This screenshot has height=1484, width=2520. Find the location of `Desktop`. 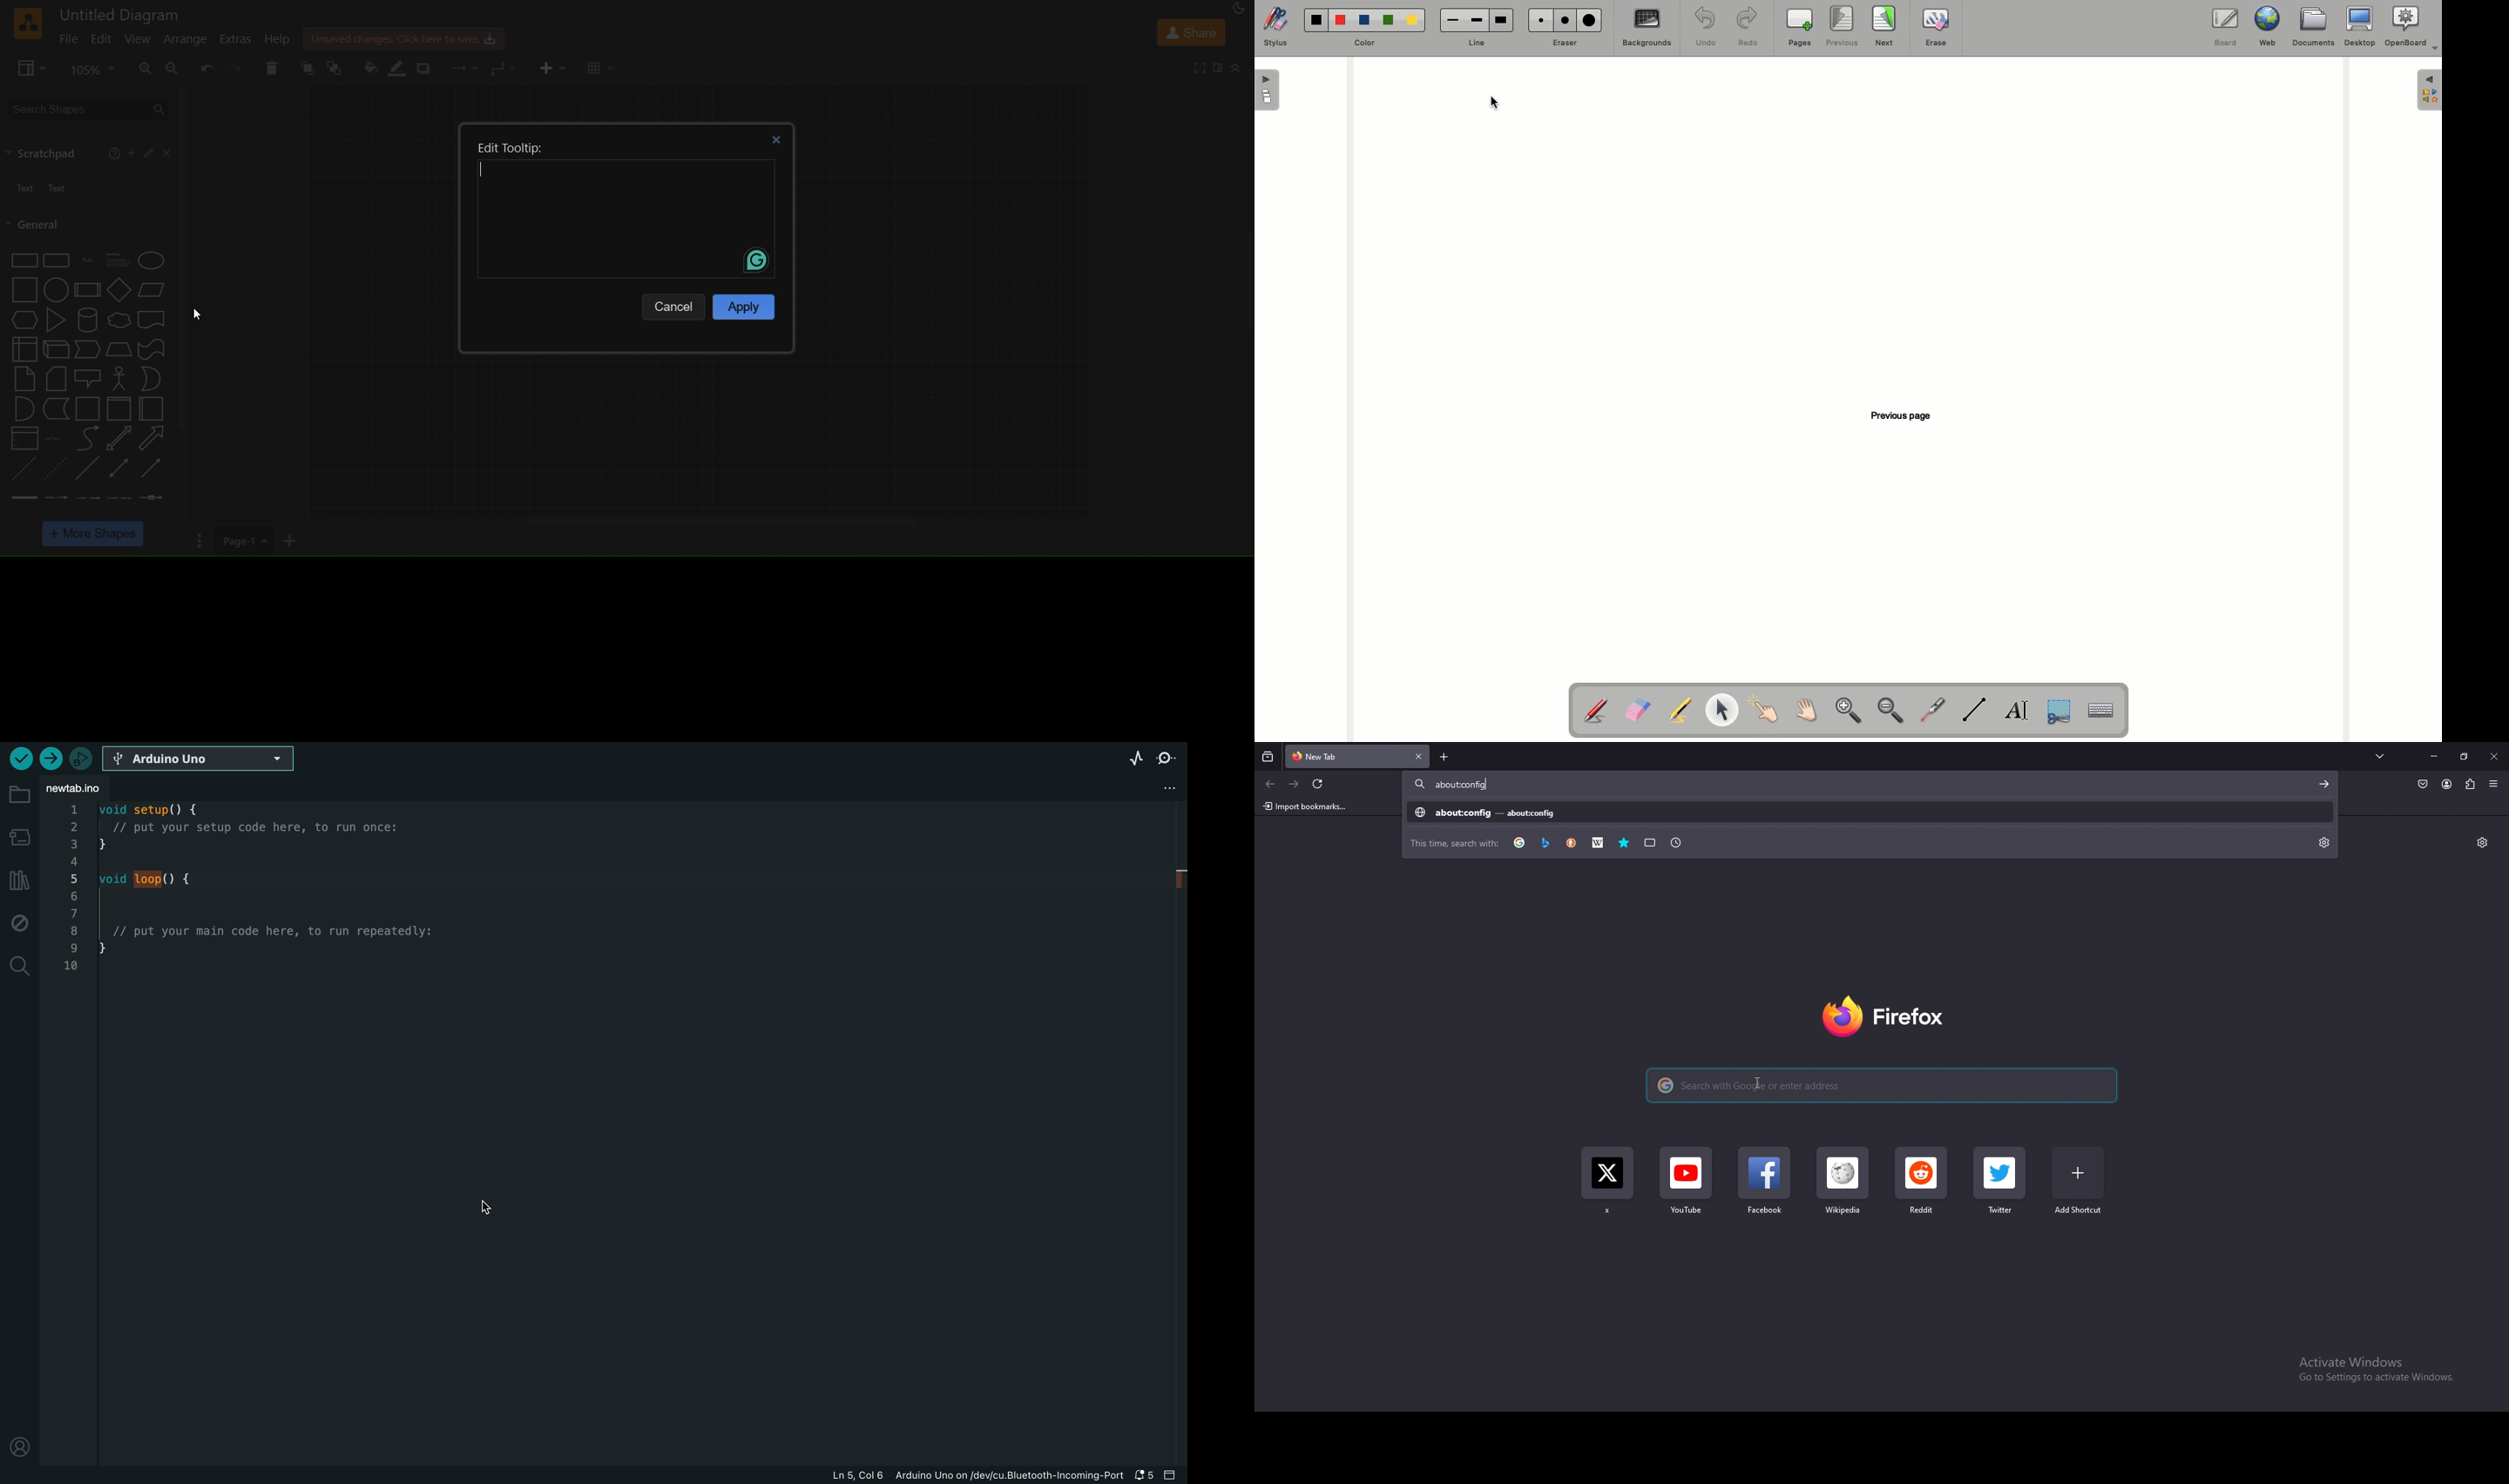

Desktop is located at coordinates (2360, 26).